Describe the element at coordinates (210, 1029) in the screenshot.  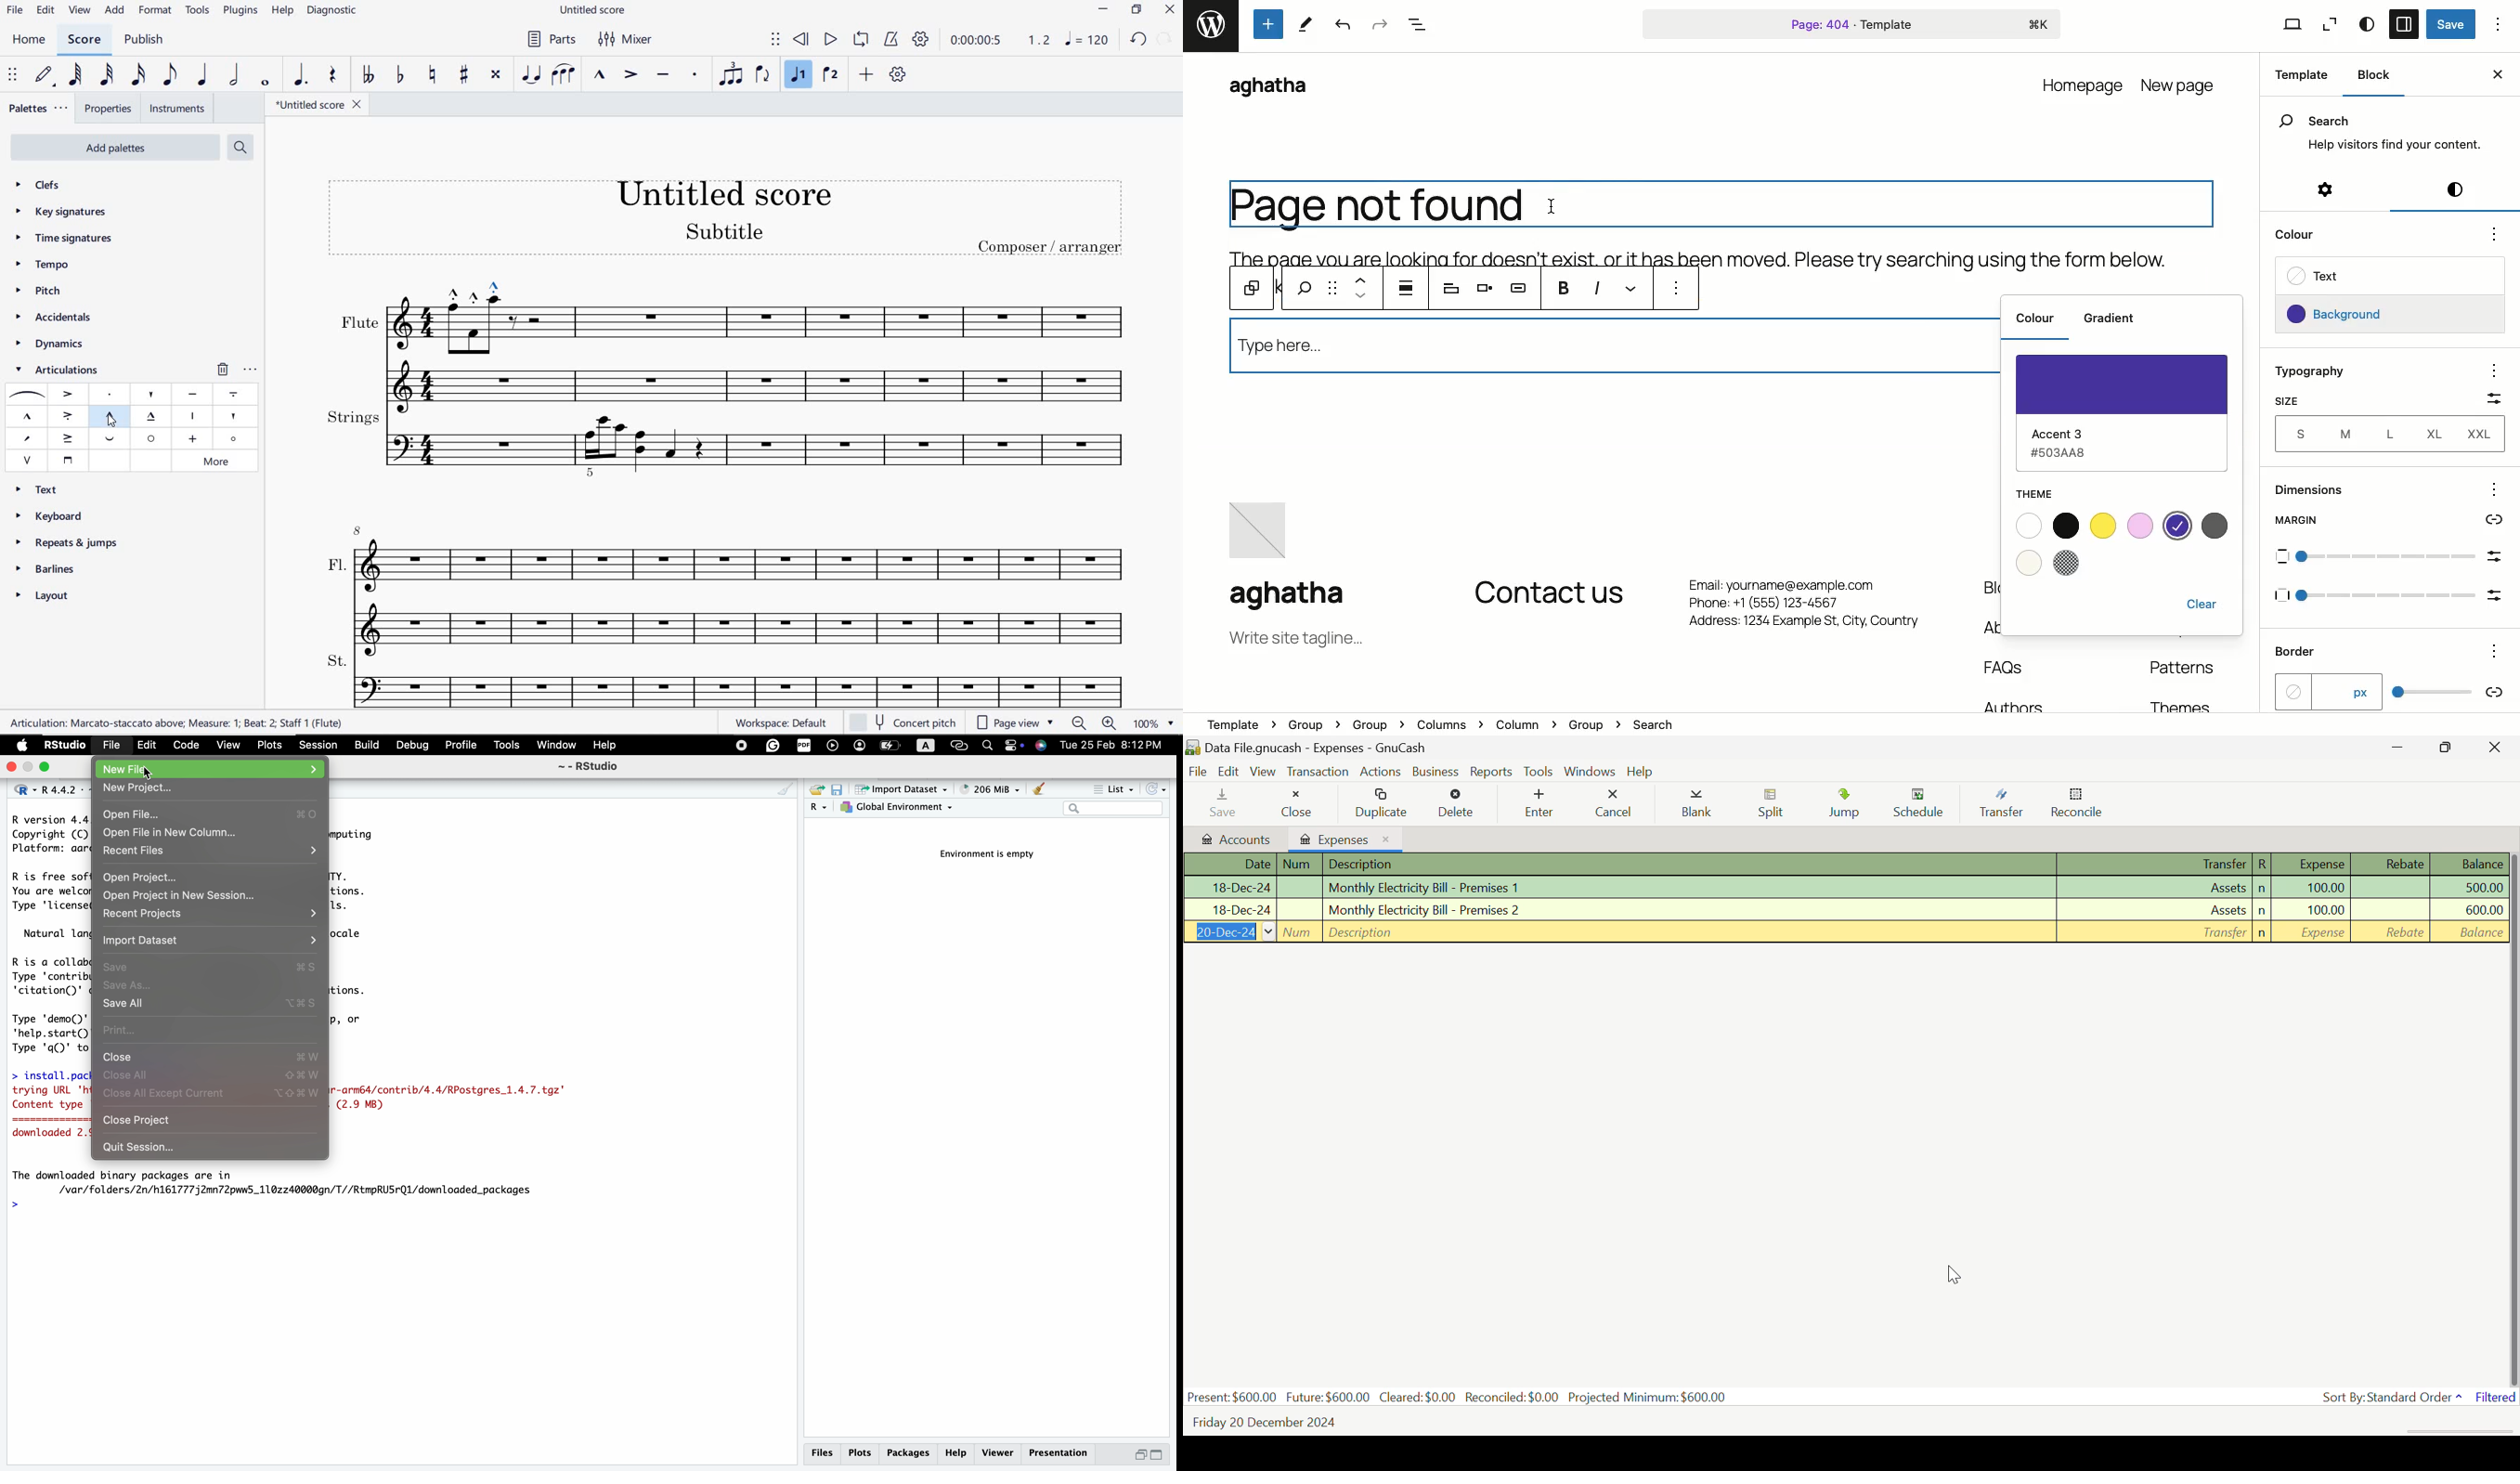
I see `print` at that location.